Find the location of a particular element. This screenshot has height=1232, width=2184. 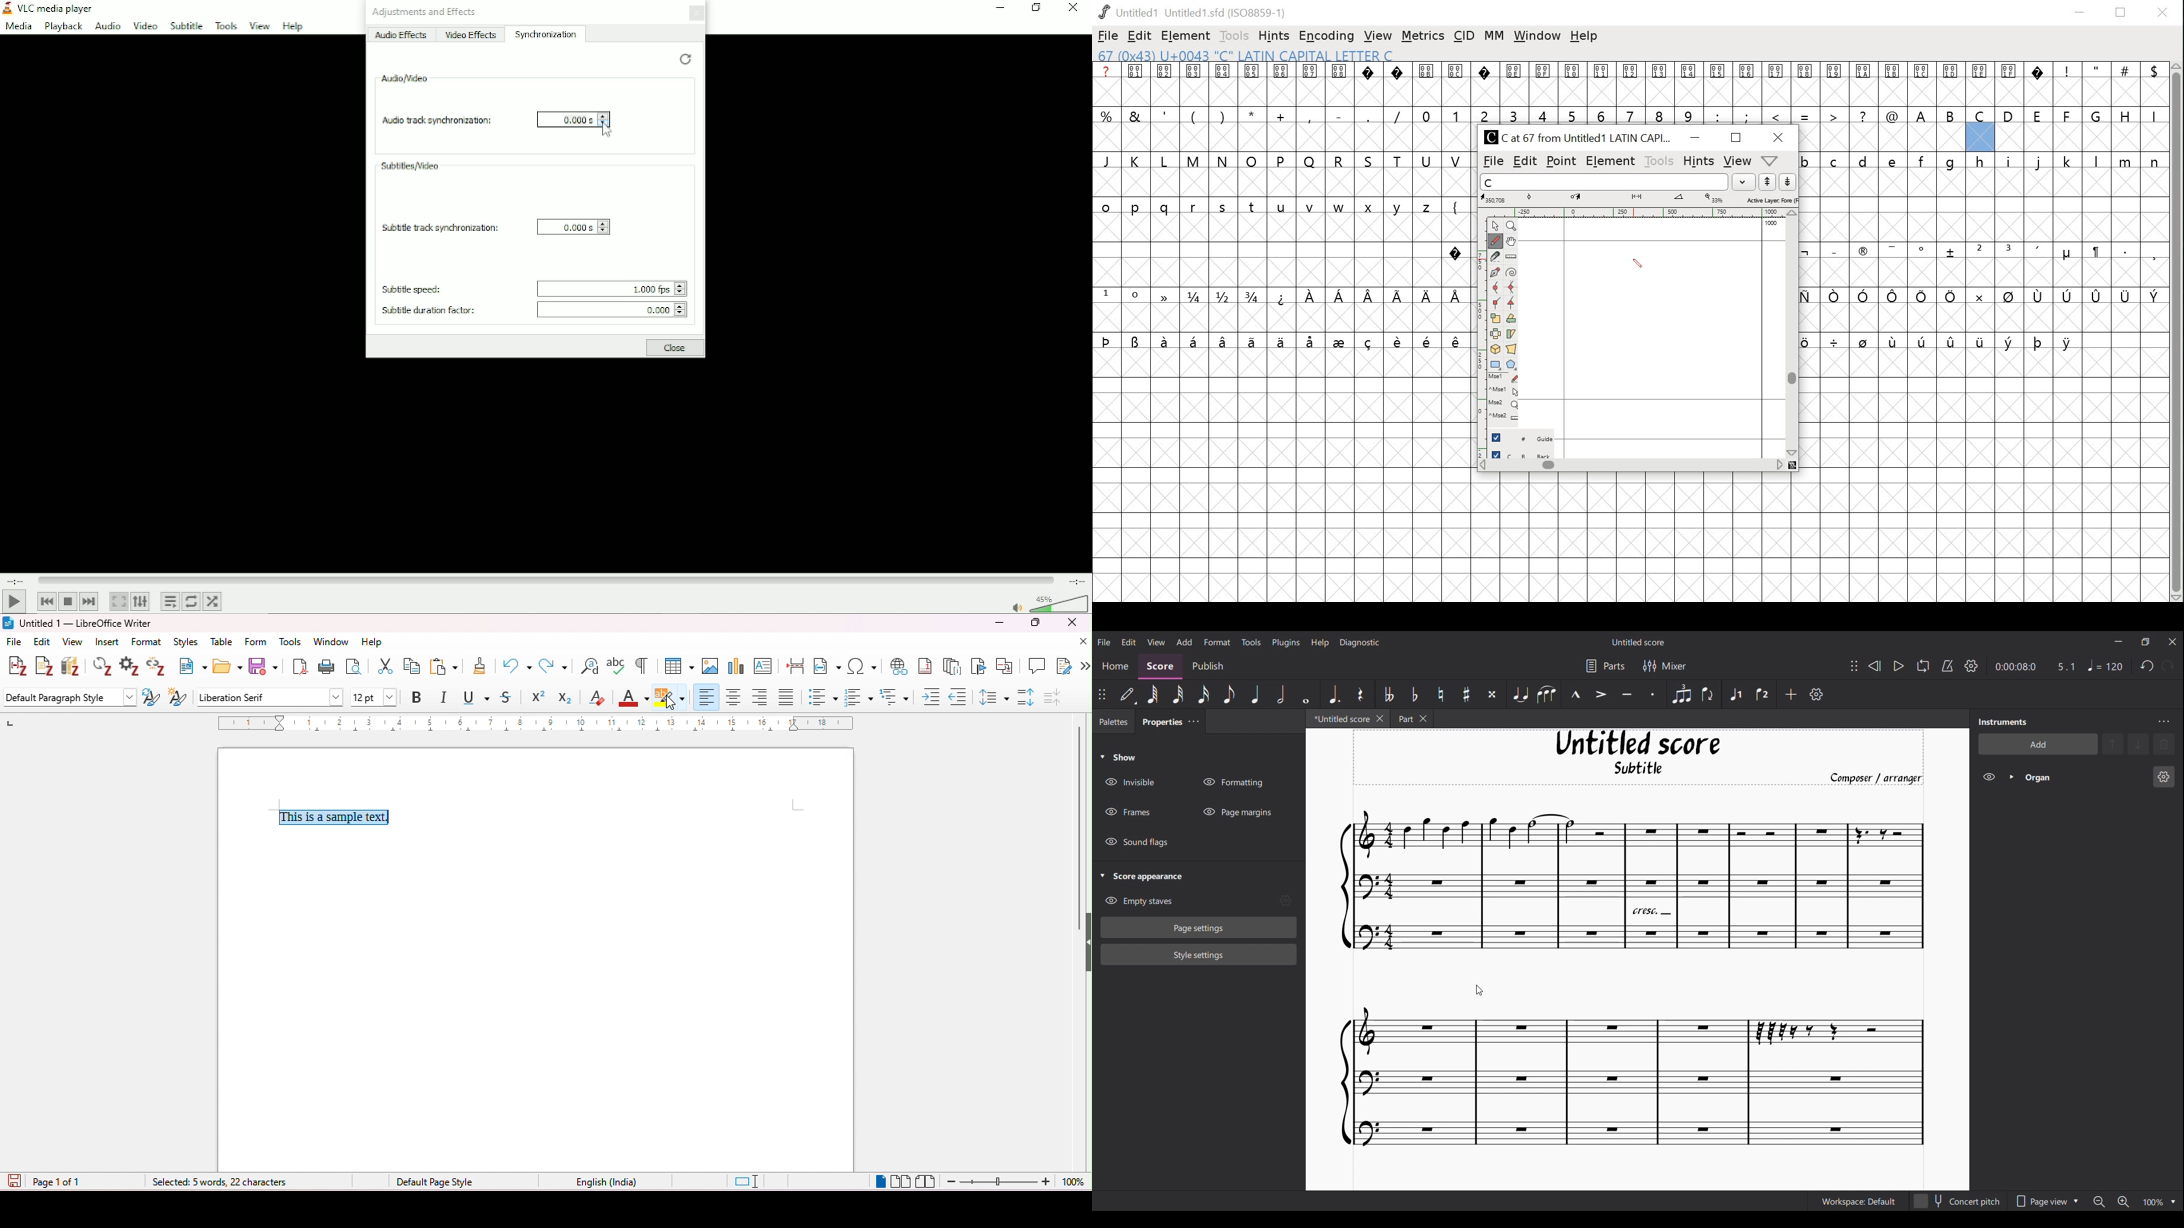

Random is located at coordinates (213, 602).